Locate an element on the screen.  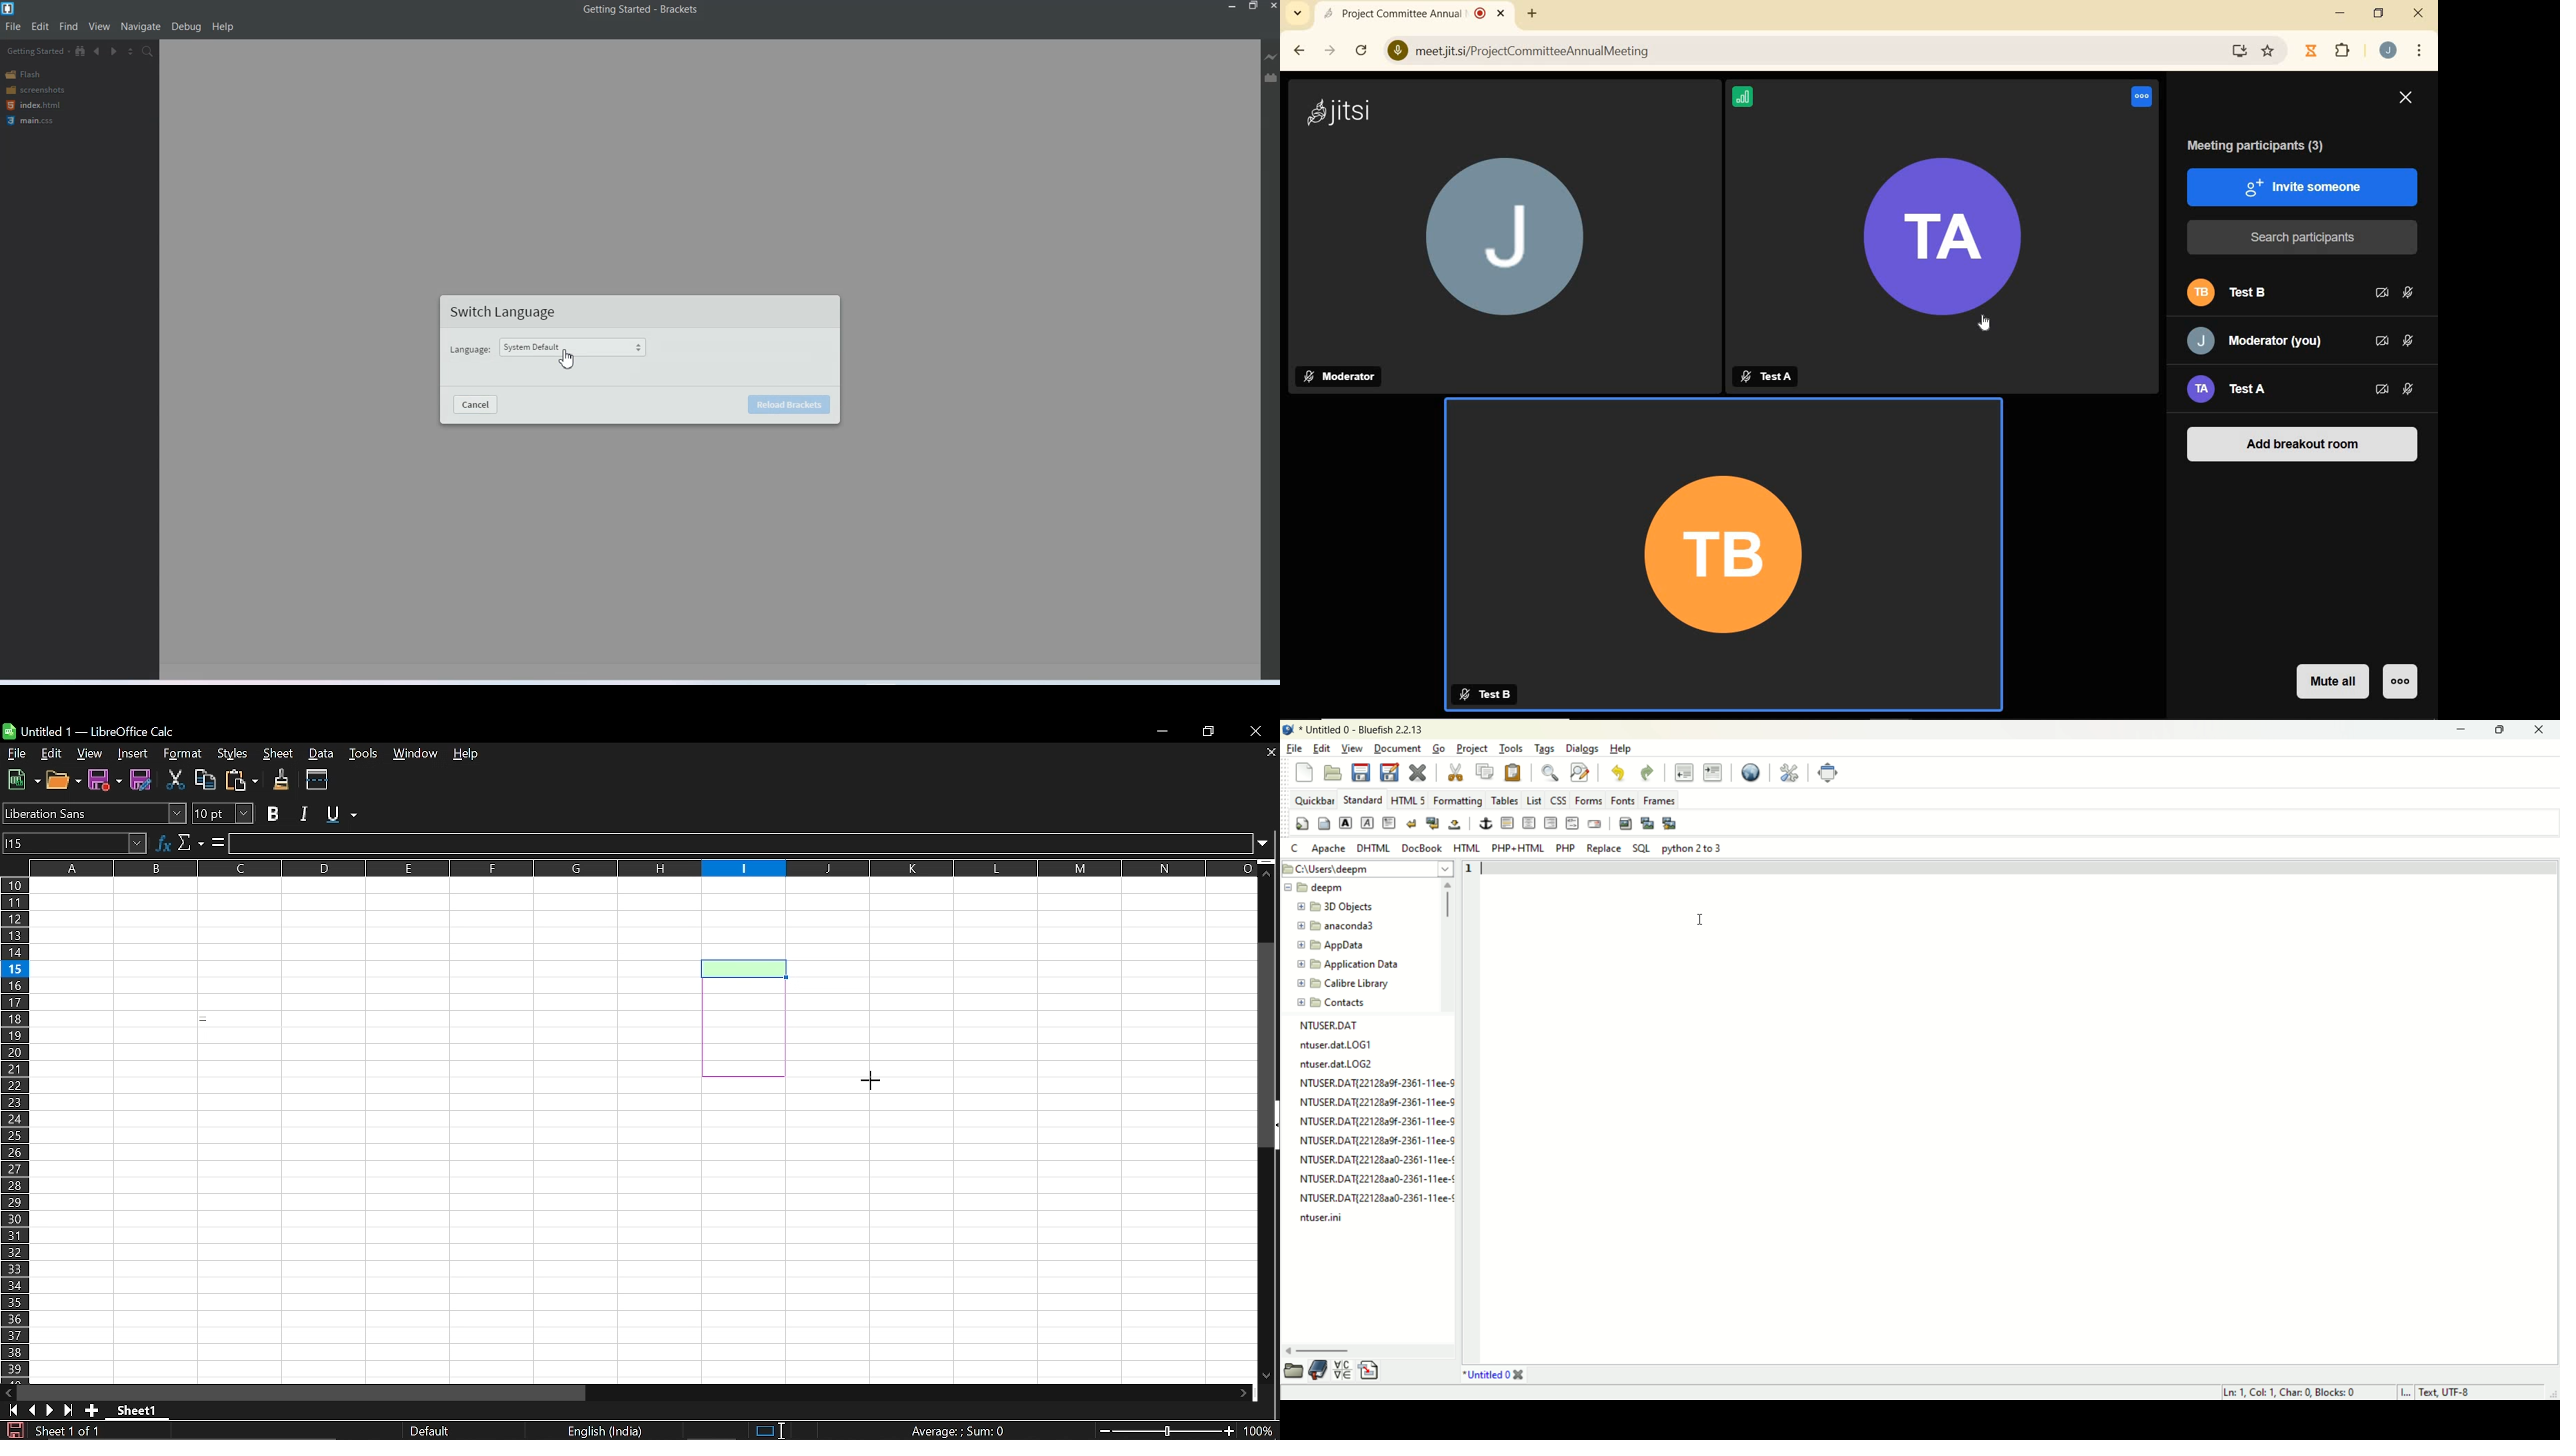
CAMERA is located at coordinates (2381, 293).